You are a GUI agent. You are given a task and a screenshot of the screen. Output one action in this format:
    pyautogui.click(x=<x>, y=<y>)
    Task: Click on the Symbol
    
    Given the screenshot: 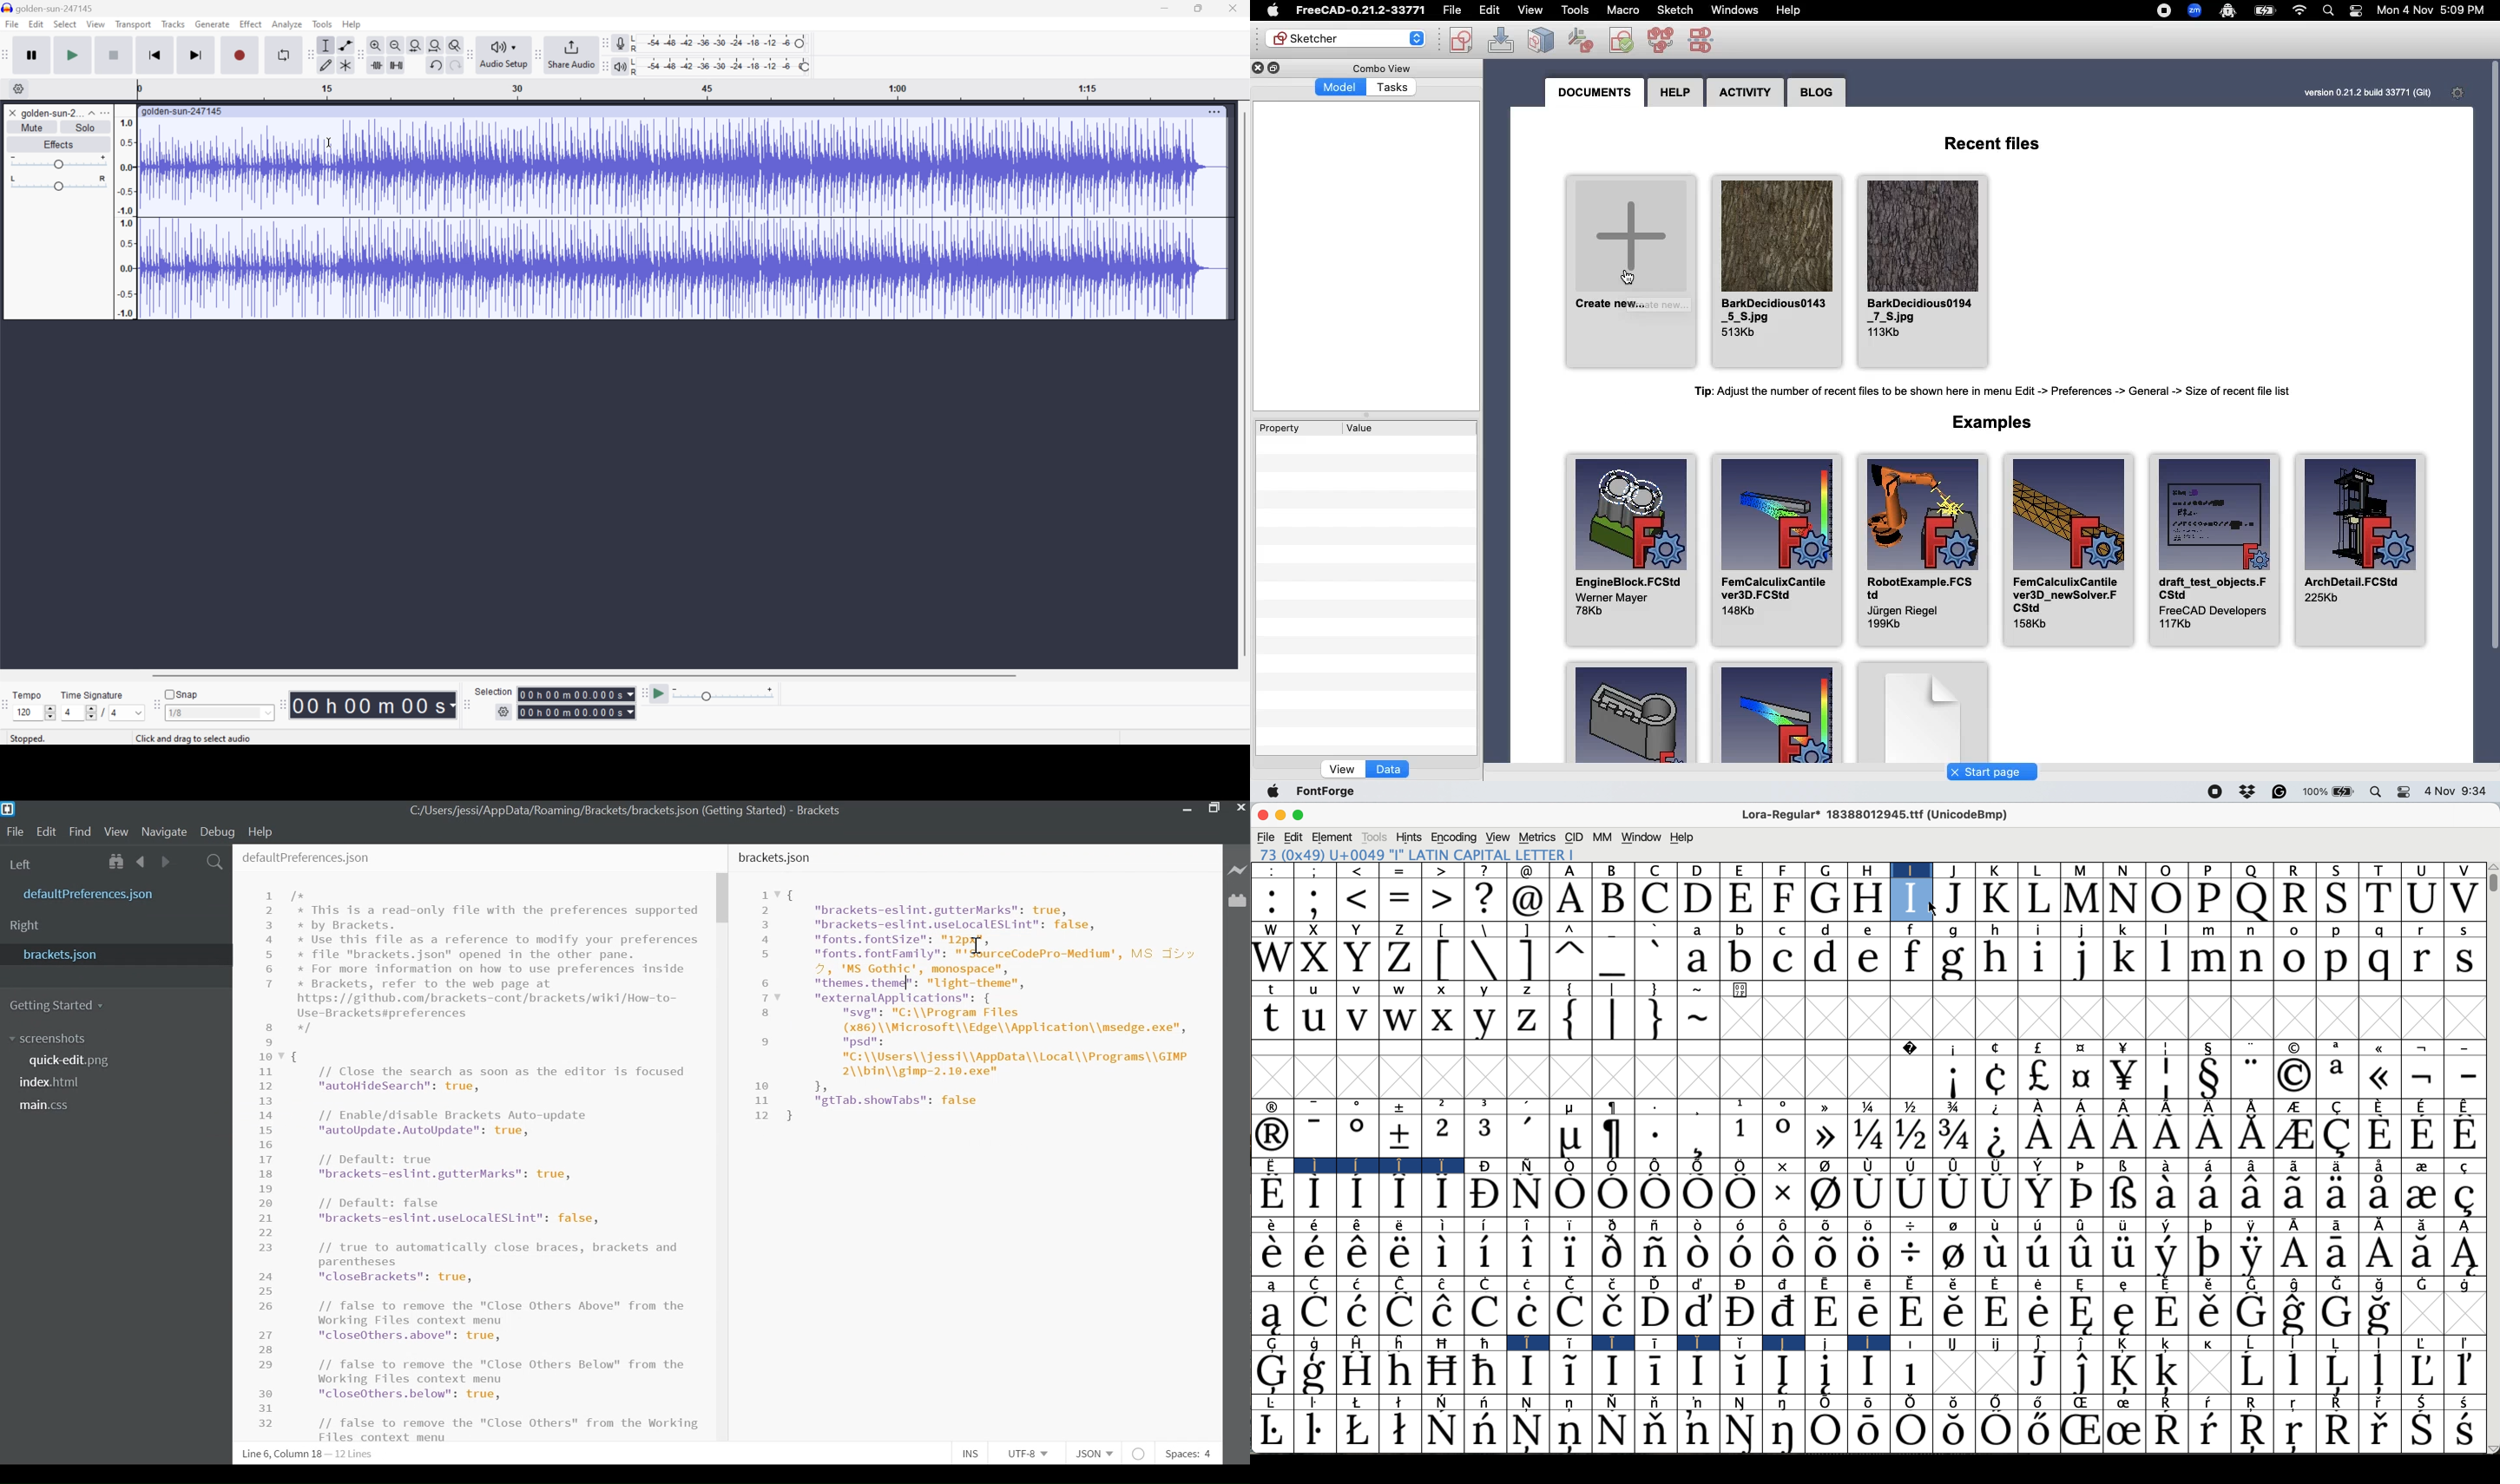 What is the action you would take?
    pyautogui.click(x=2466, y=1284)
    